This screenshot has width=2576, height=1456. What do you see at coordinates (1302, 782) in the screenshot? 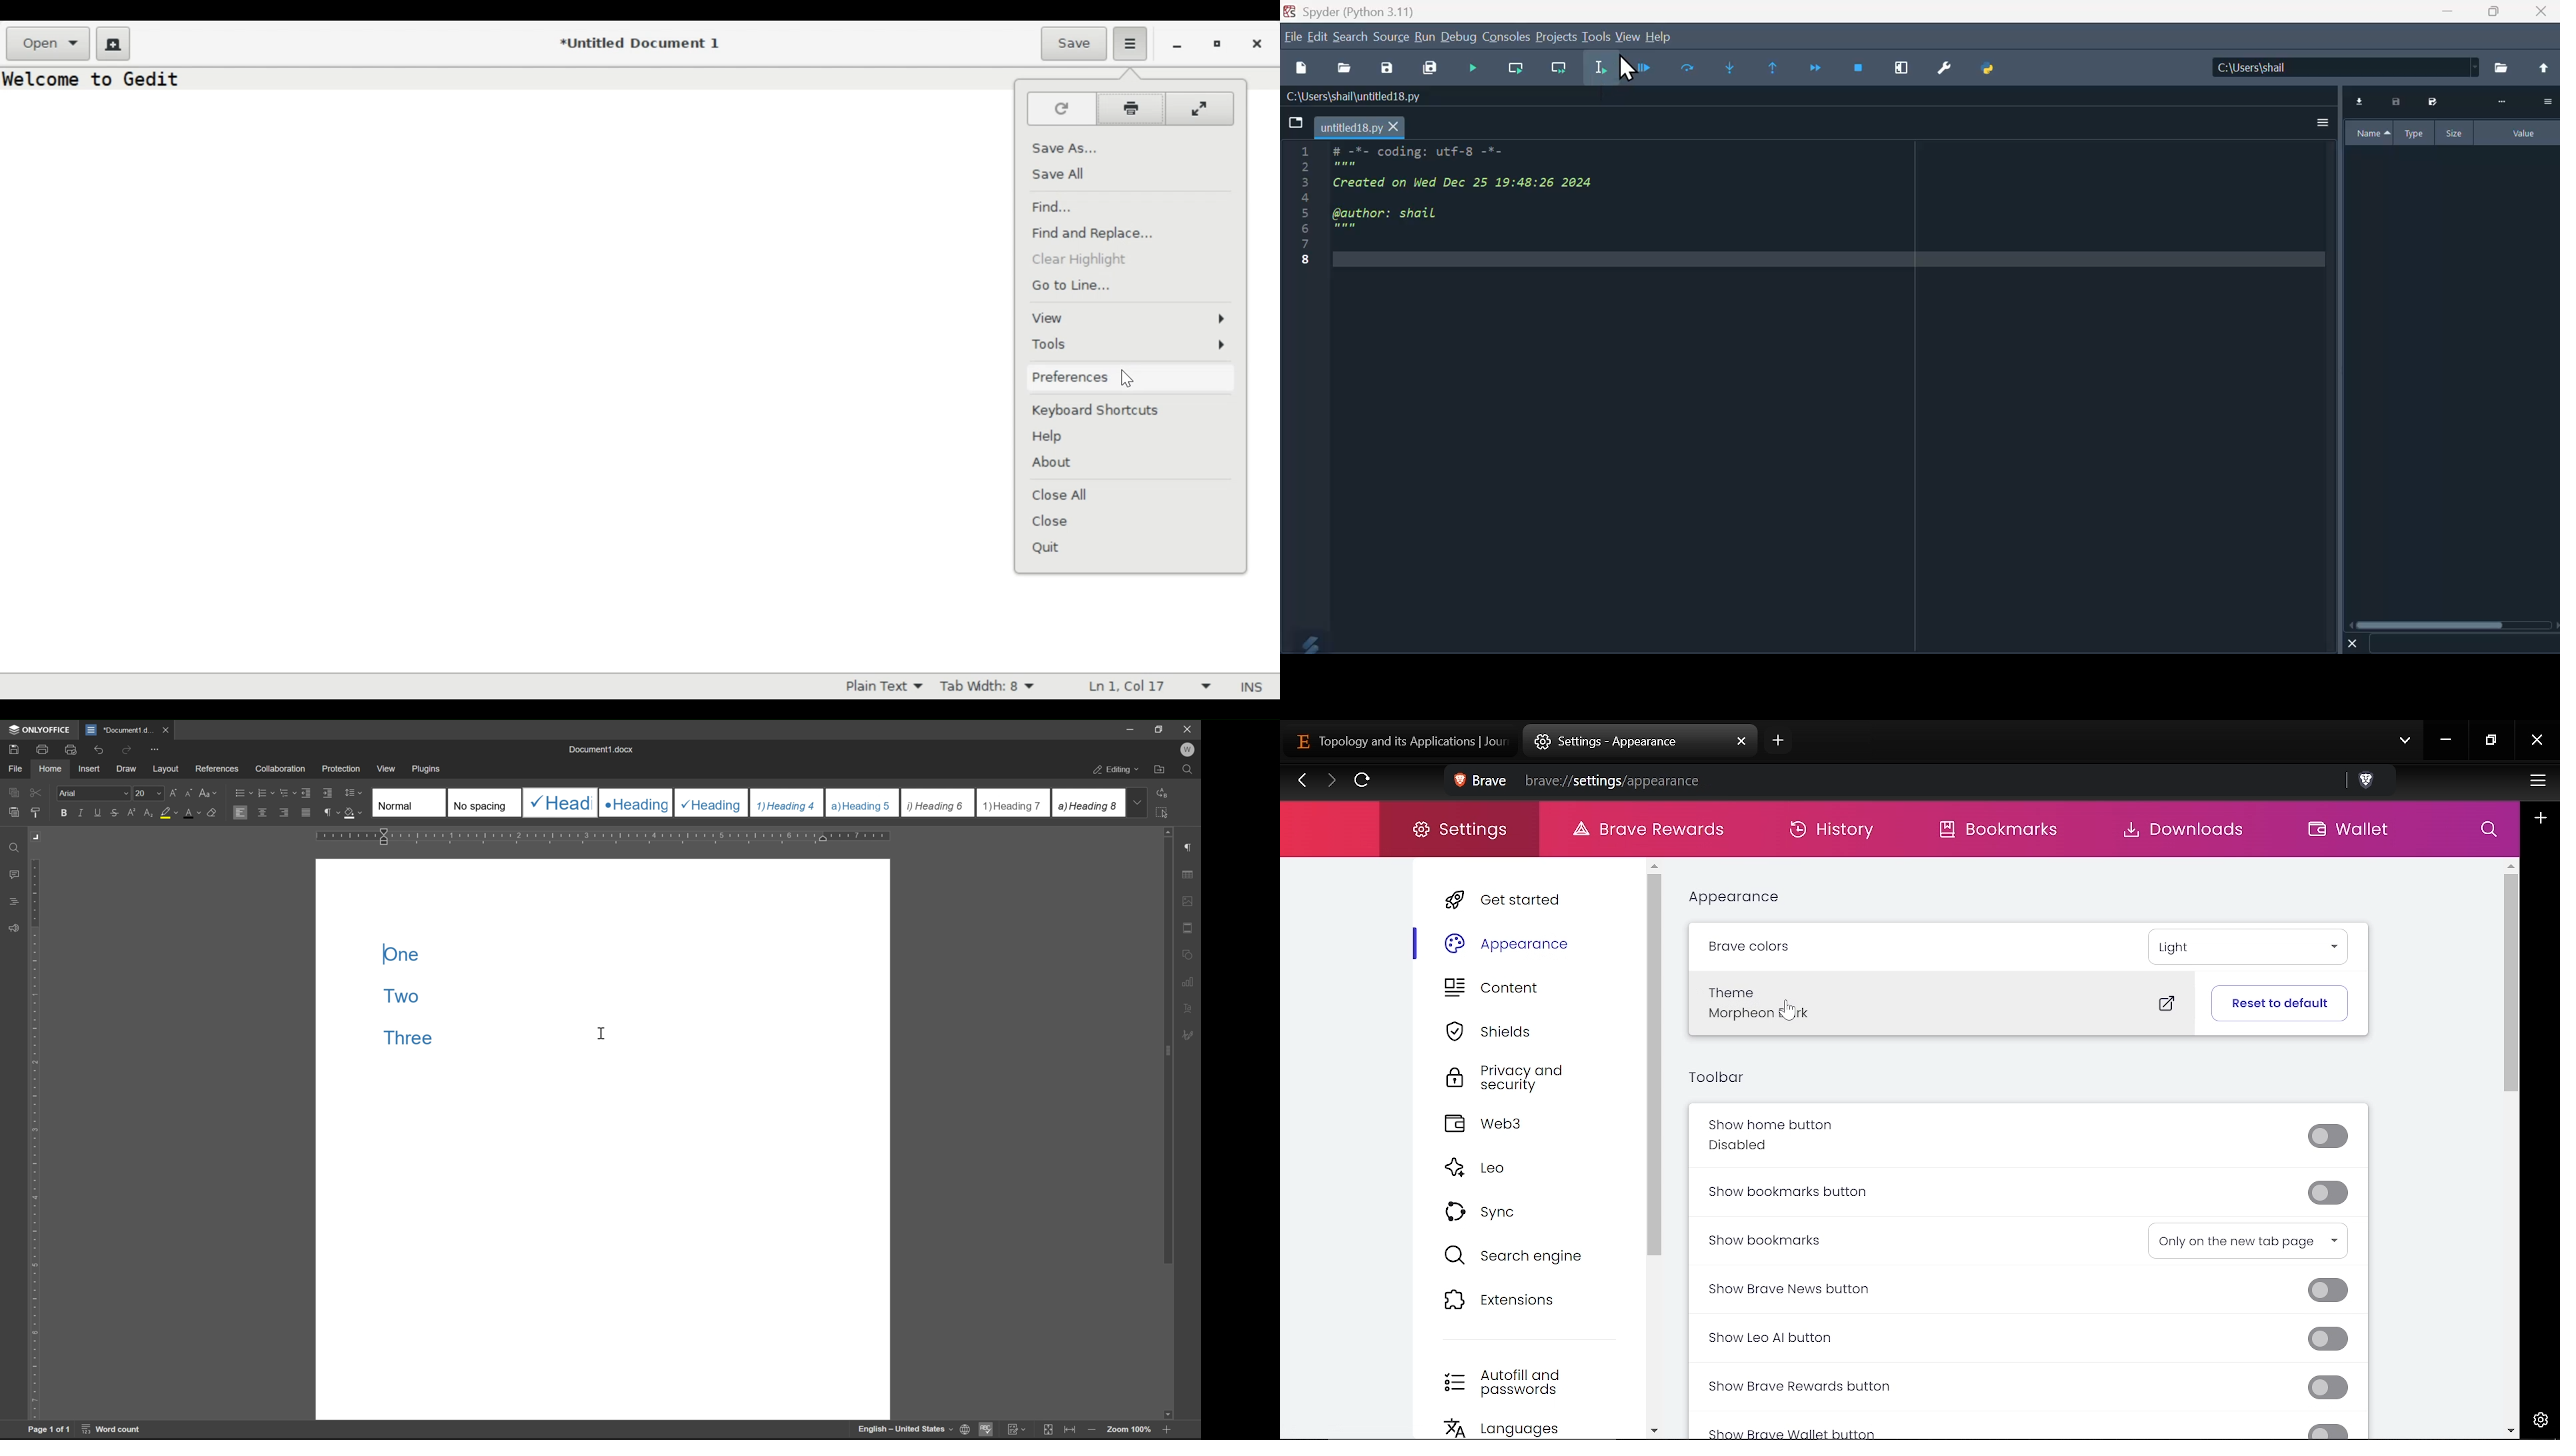
I see `Previous page` at bounding box center [1302, 782].